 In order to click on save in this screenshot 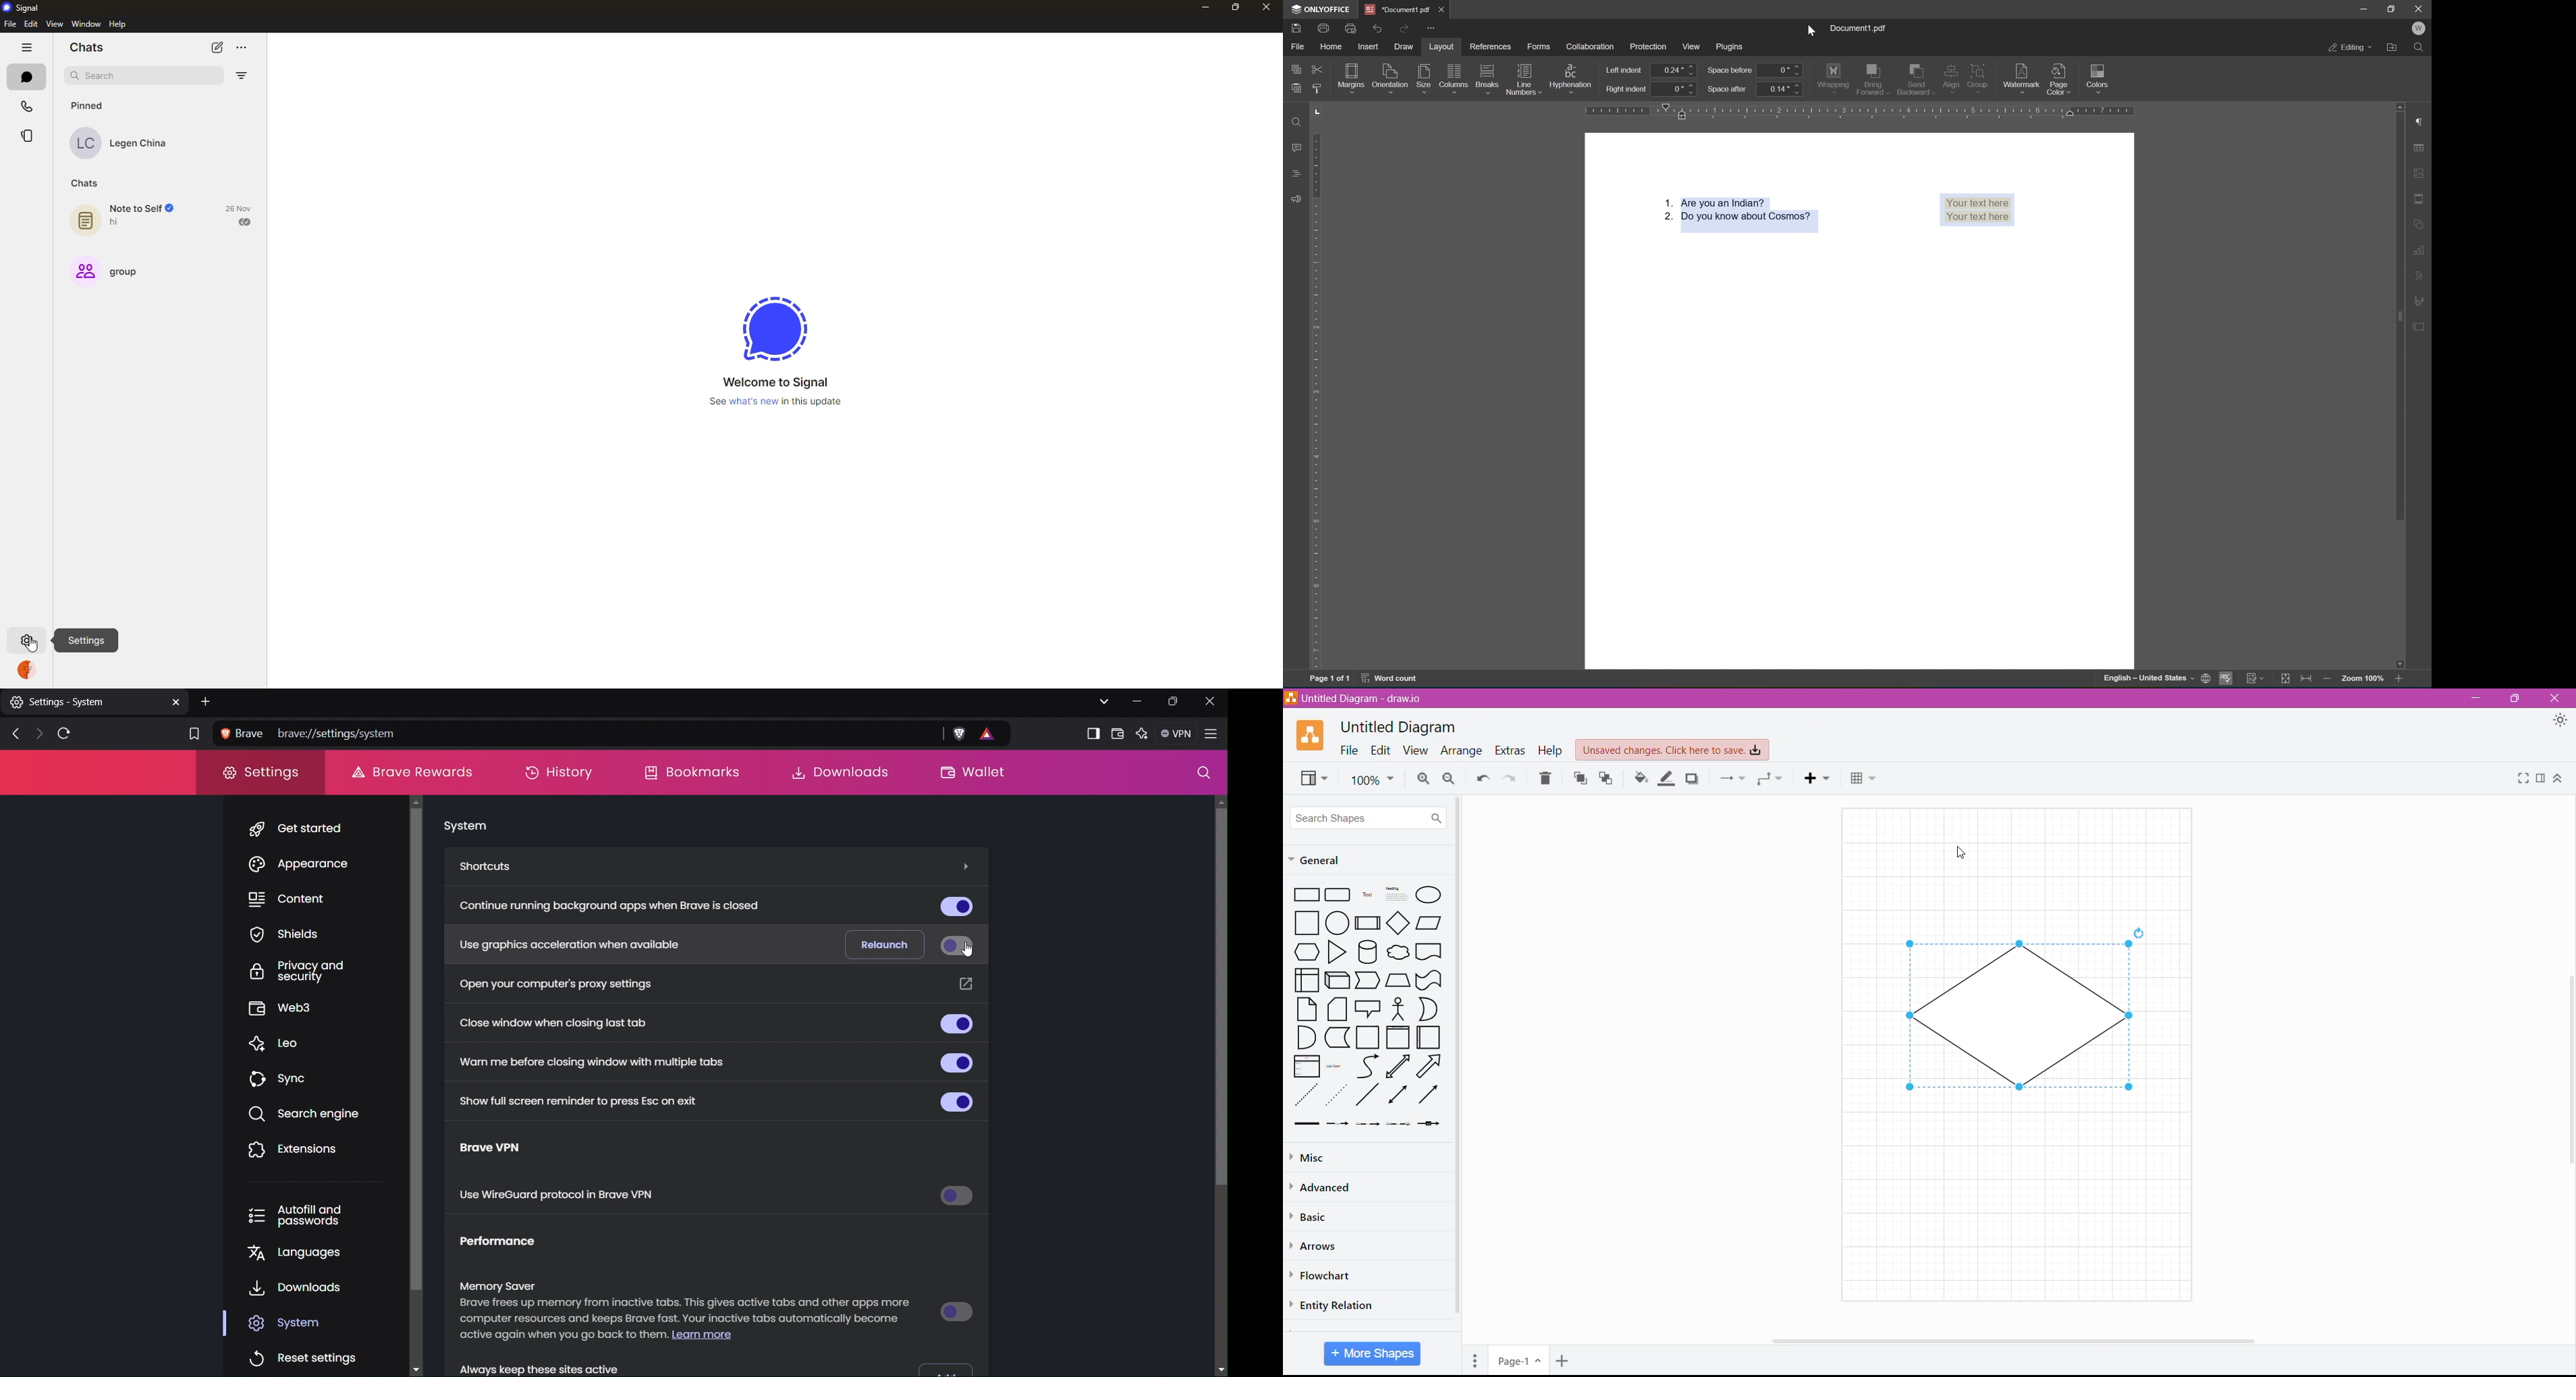, I will do `click(1296, 27)`.